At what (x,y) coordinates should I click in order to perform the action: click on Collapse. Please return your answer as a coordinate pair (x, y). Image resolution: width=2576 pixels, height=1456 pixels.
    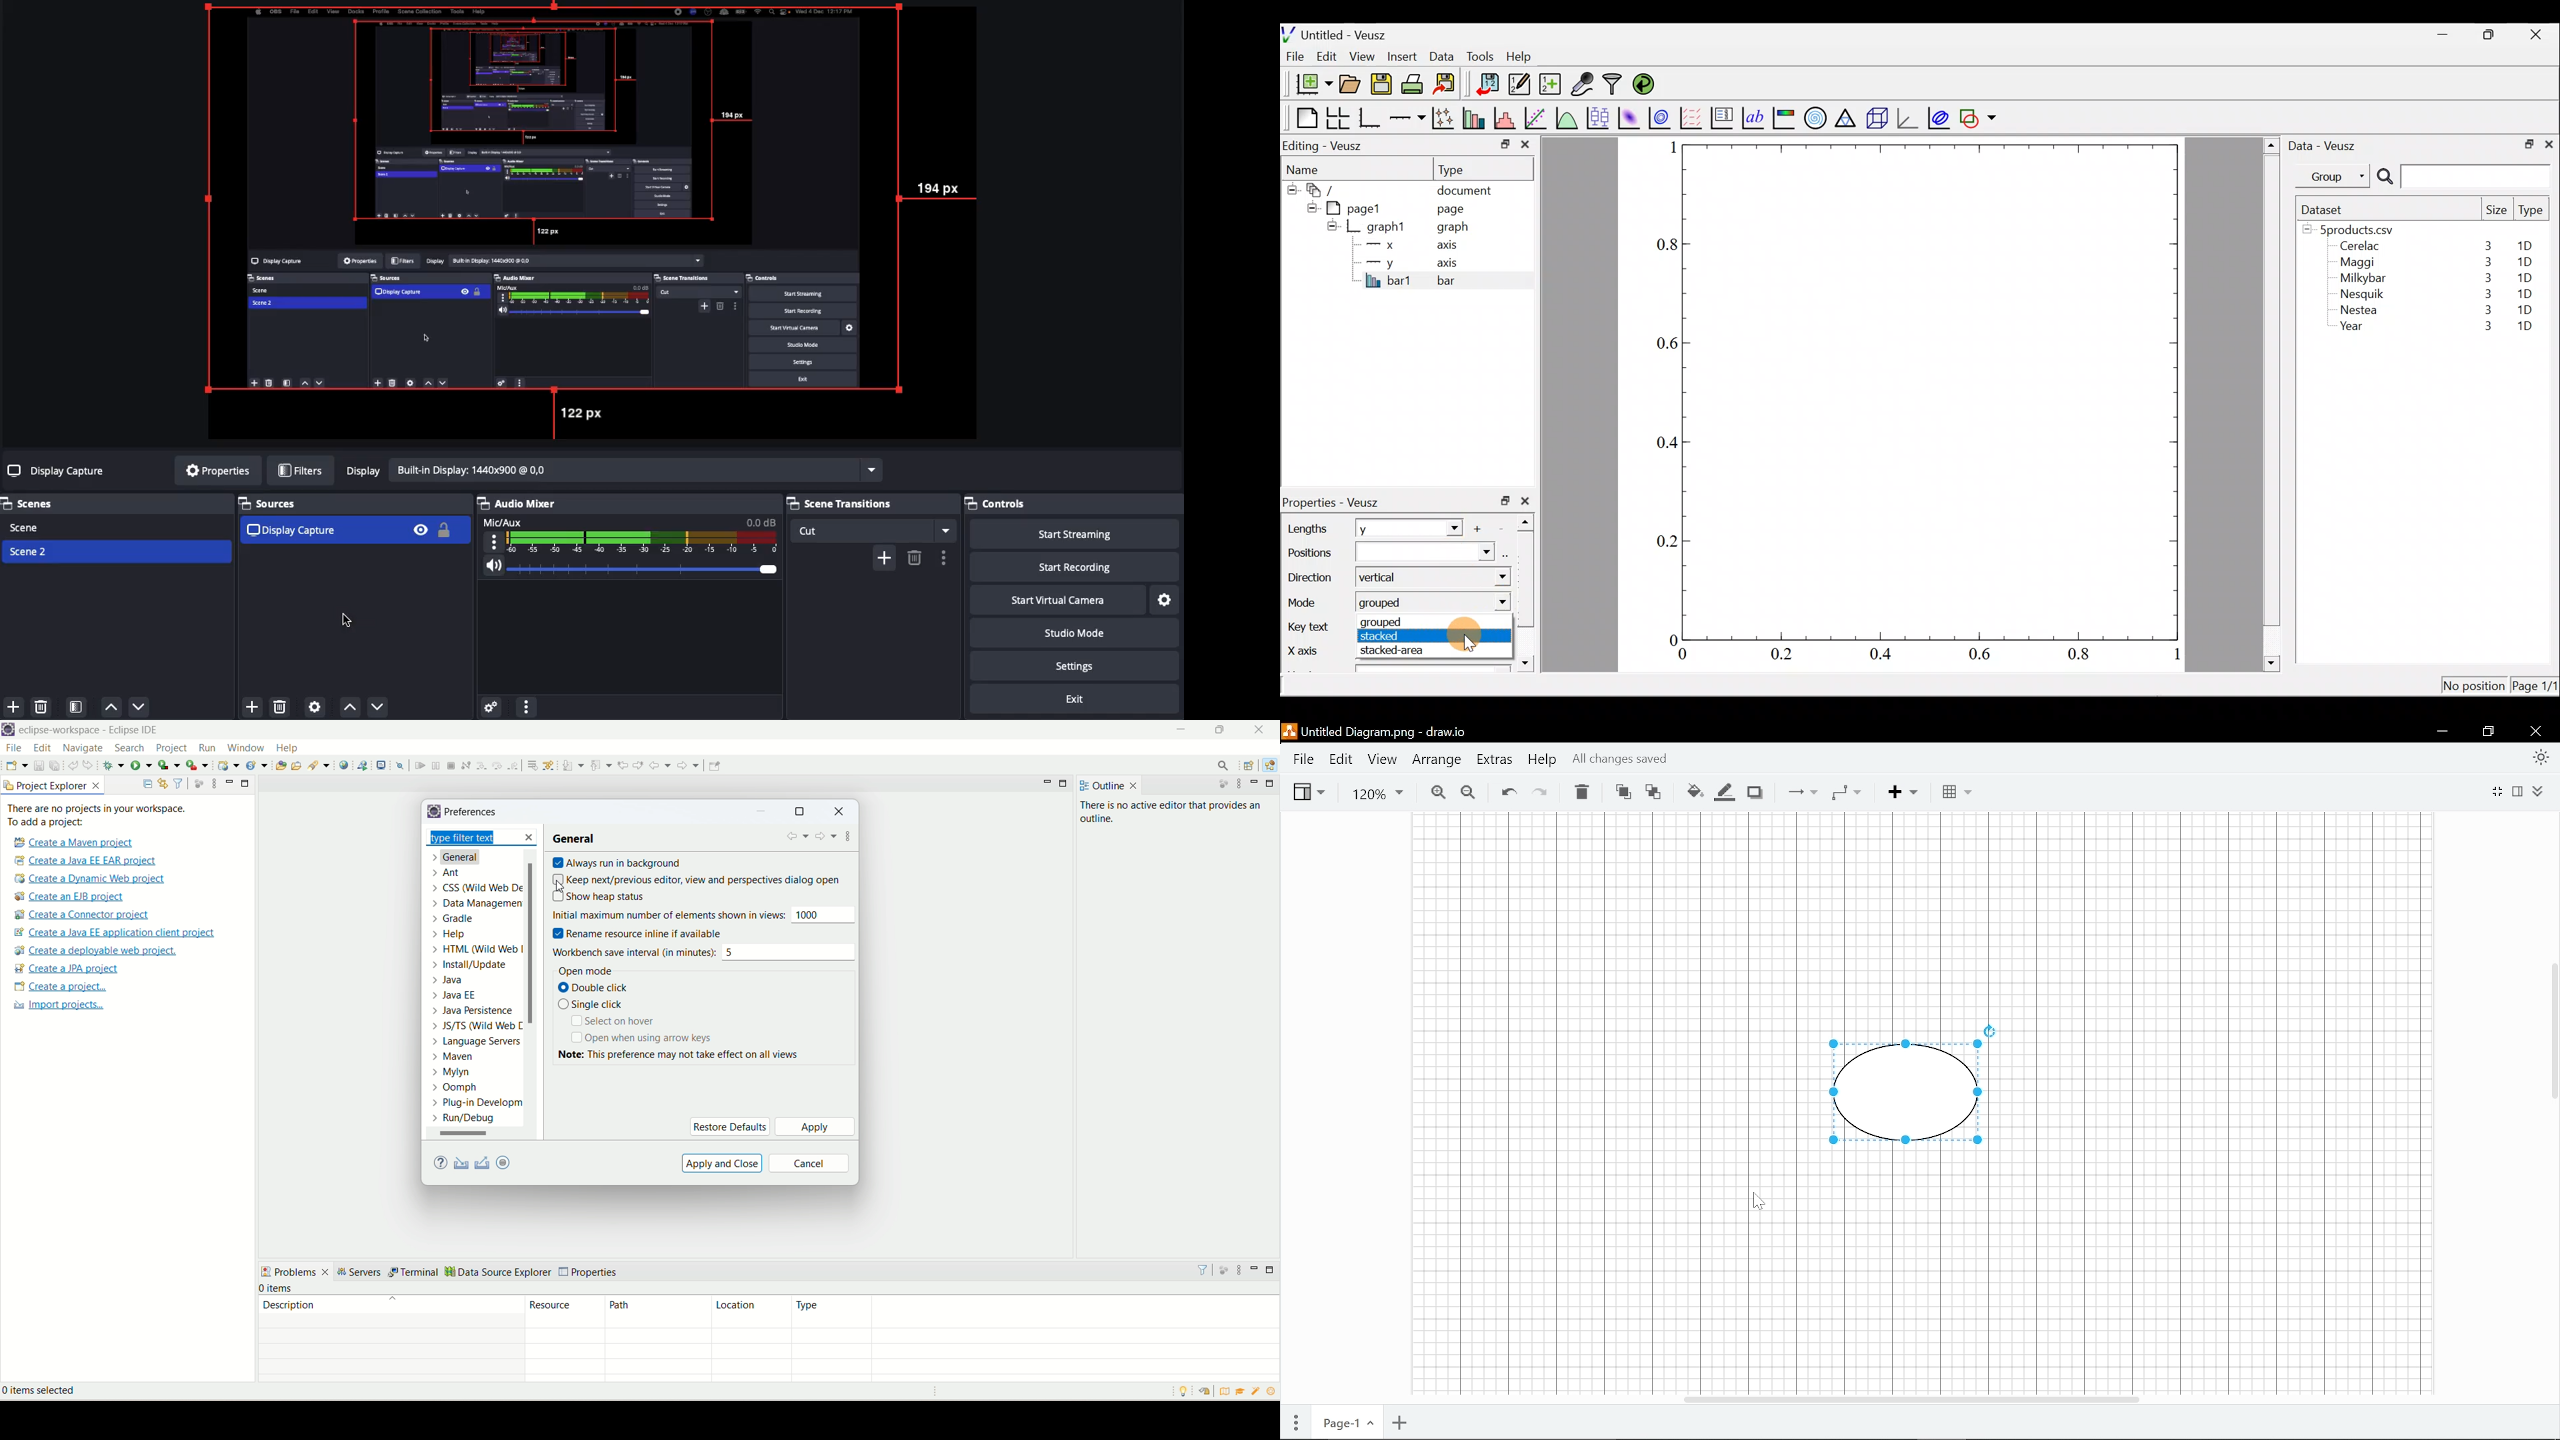
    Looking at the image, I should click on (2539, 791).